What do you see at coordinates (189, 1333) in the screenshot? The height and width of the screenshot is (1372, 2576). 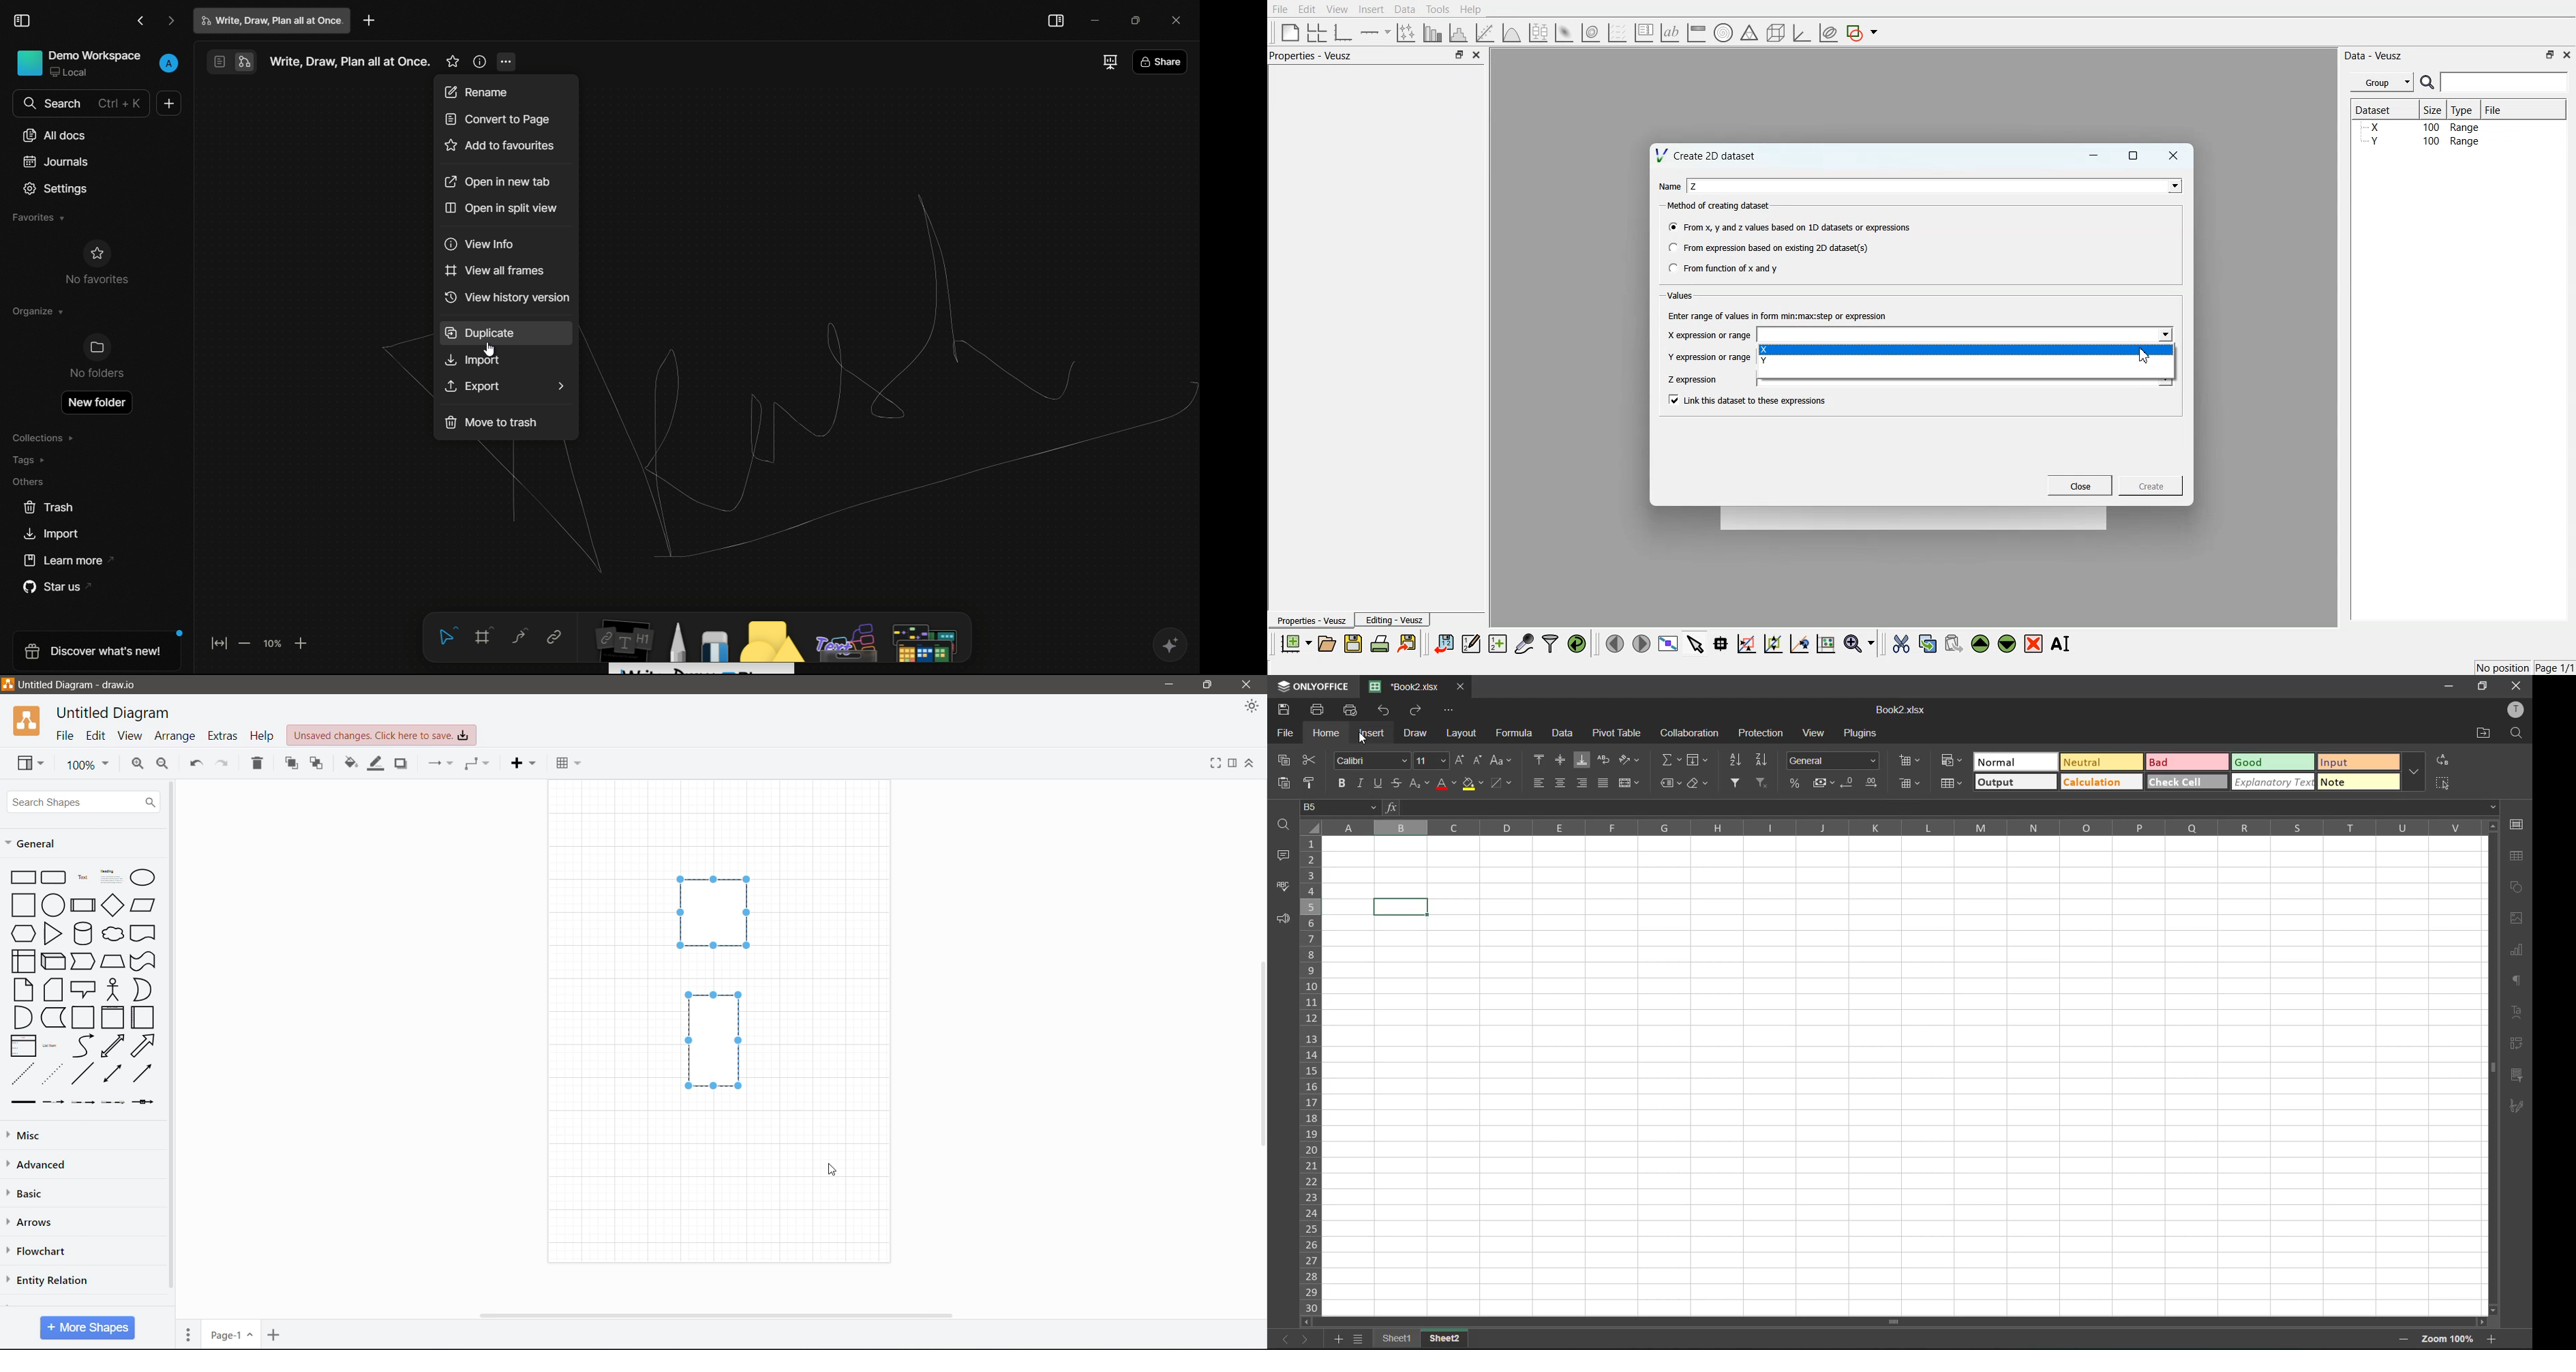 I see `Pages` at bounding box center [189, 1333].